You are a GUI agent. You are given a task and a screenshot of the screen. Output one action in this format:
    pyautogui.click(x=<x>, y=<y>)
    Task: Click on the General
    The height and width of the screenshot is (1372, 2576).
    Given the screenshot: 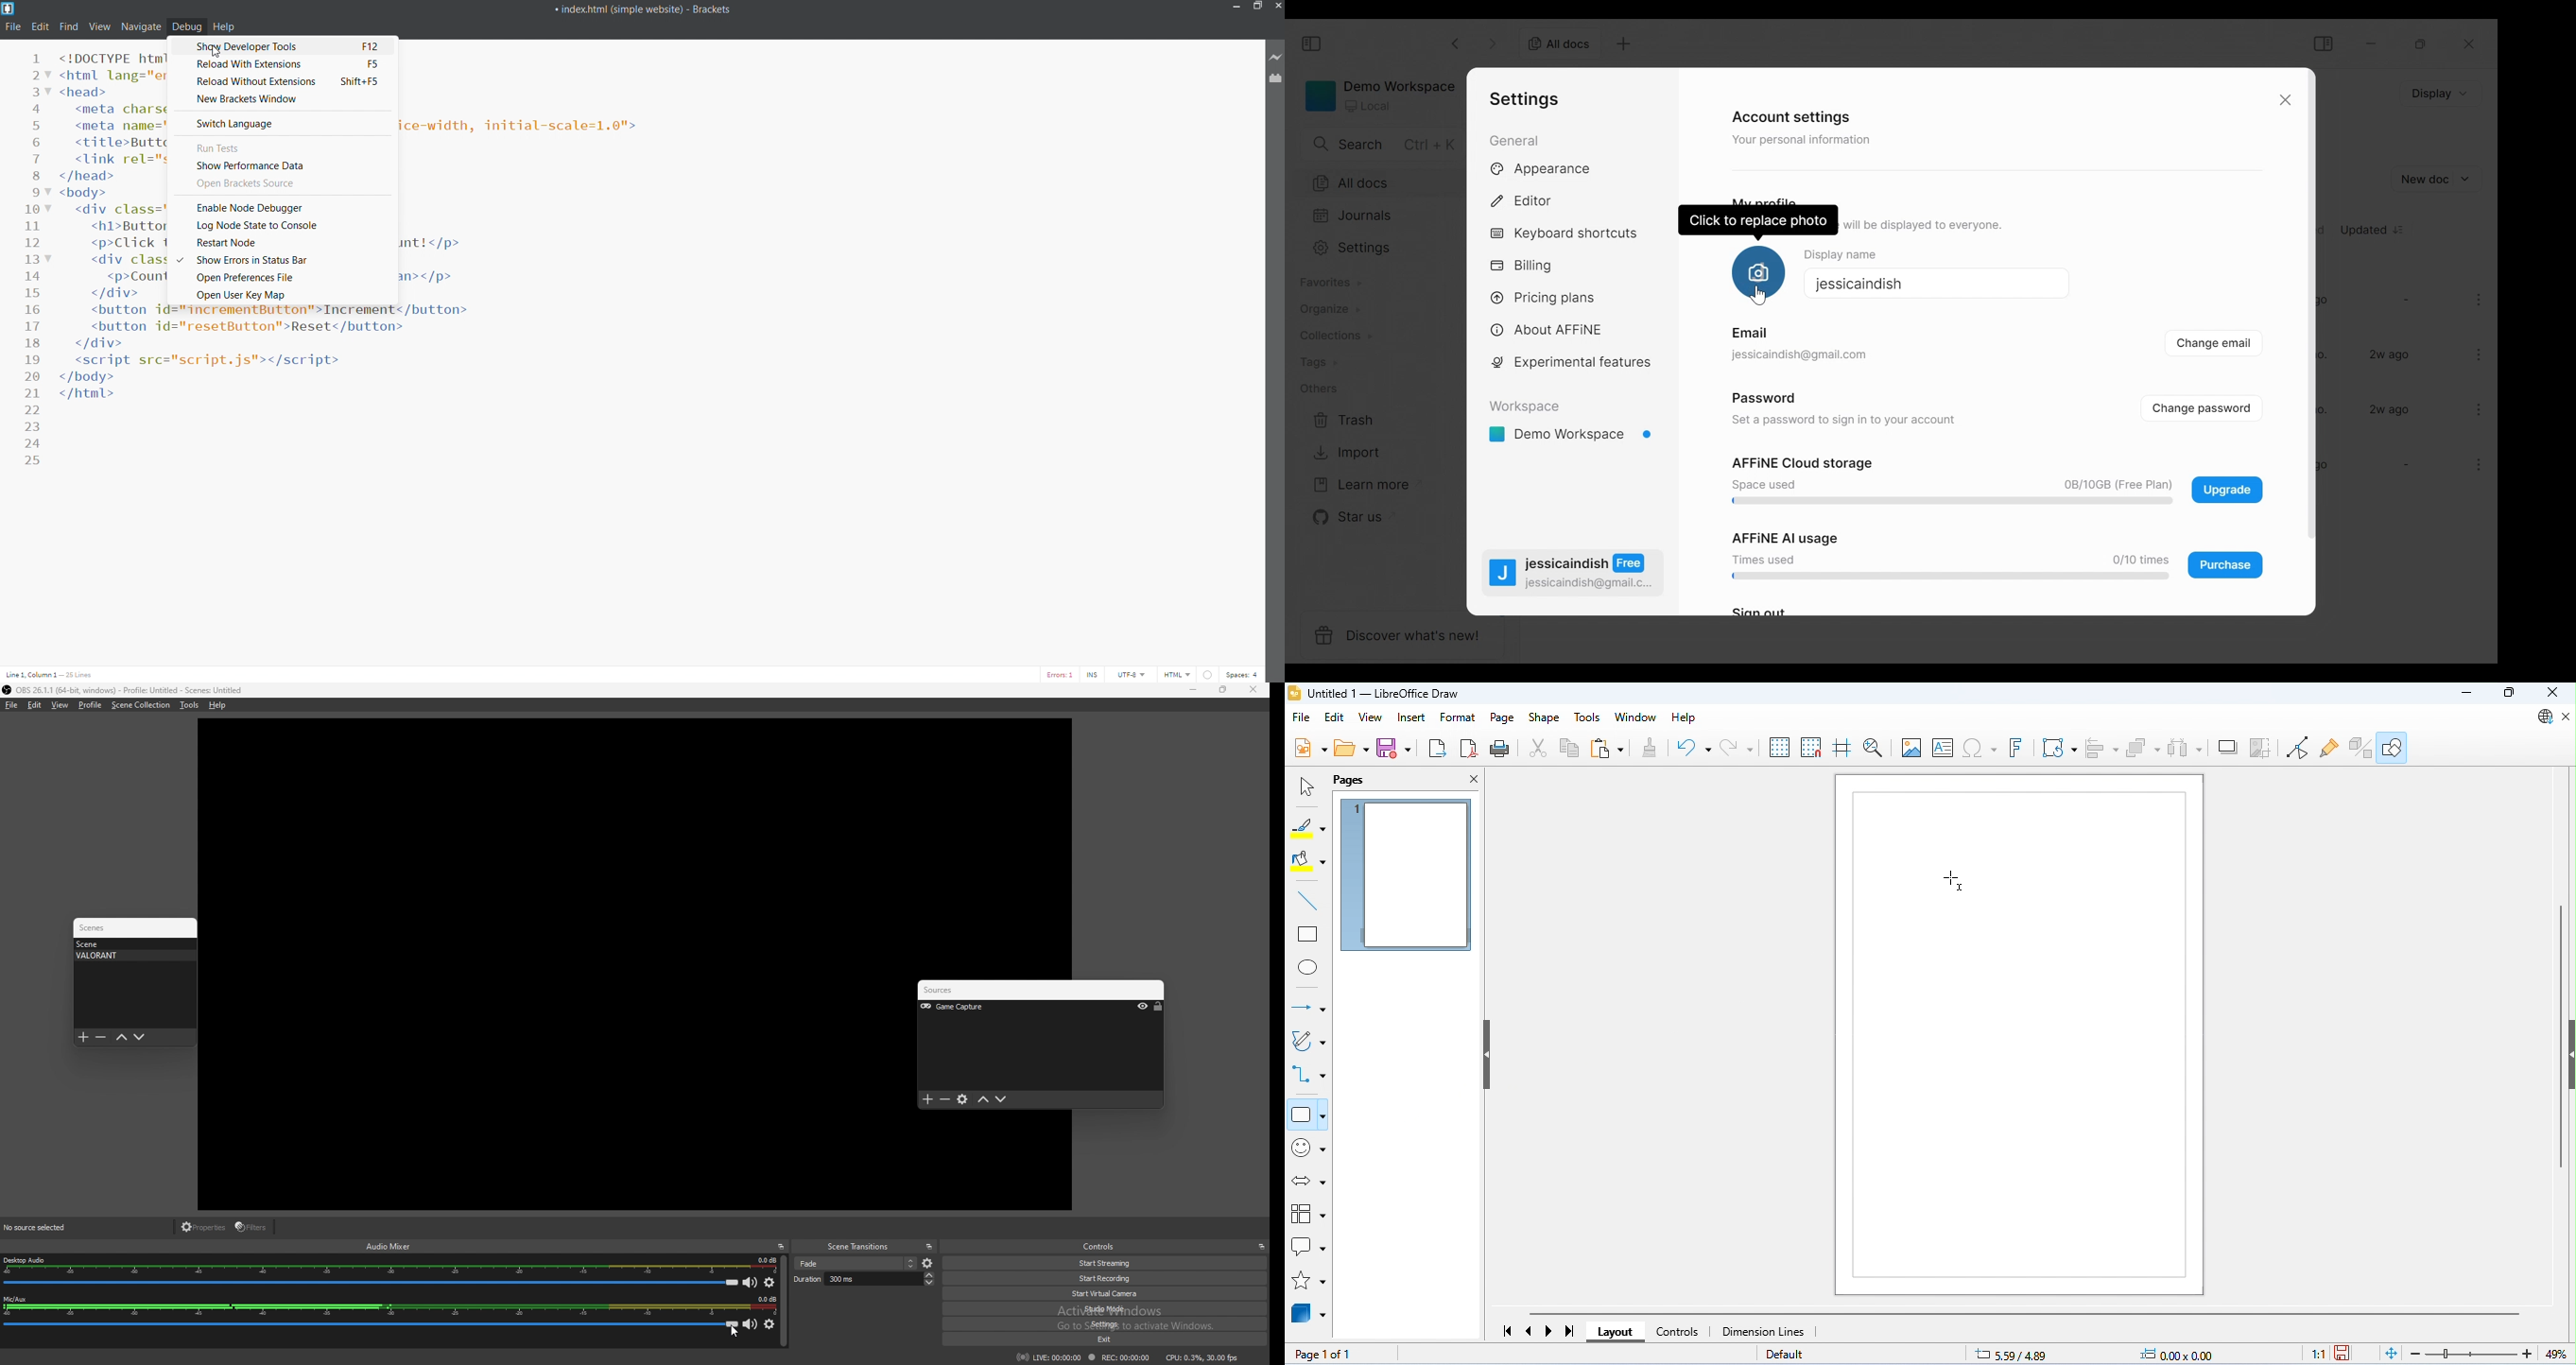 What is the action you would take?
    pyautogui.click(x=1513, y=140)
    